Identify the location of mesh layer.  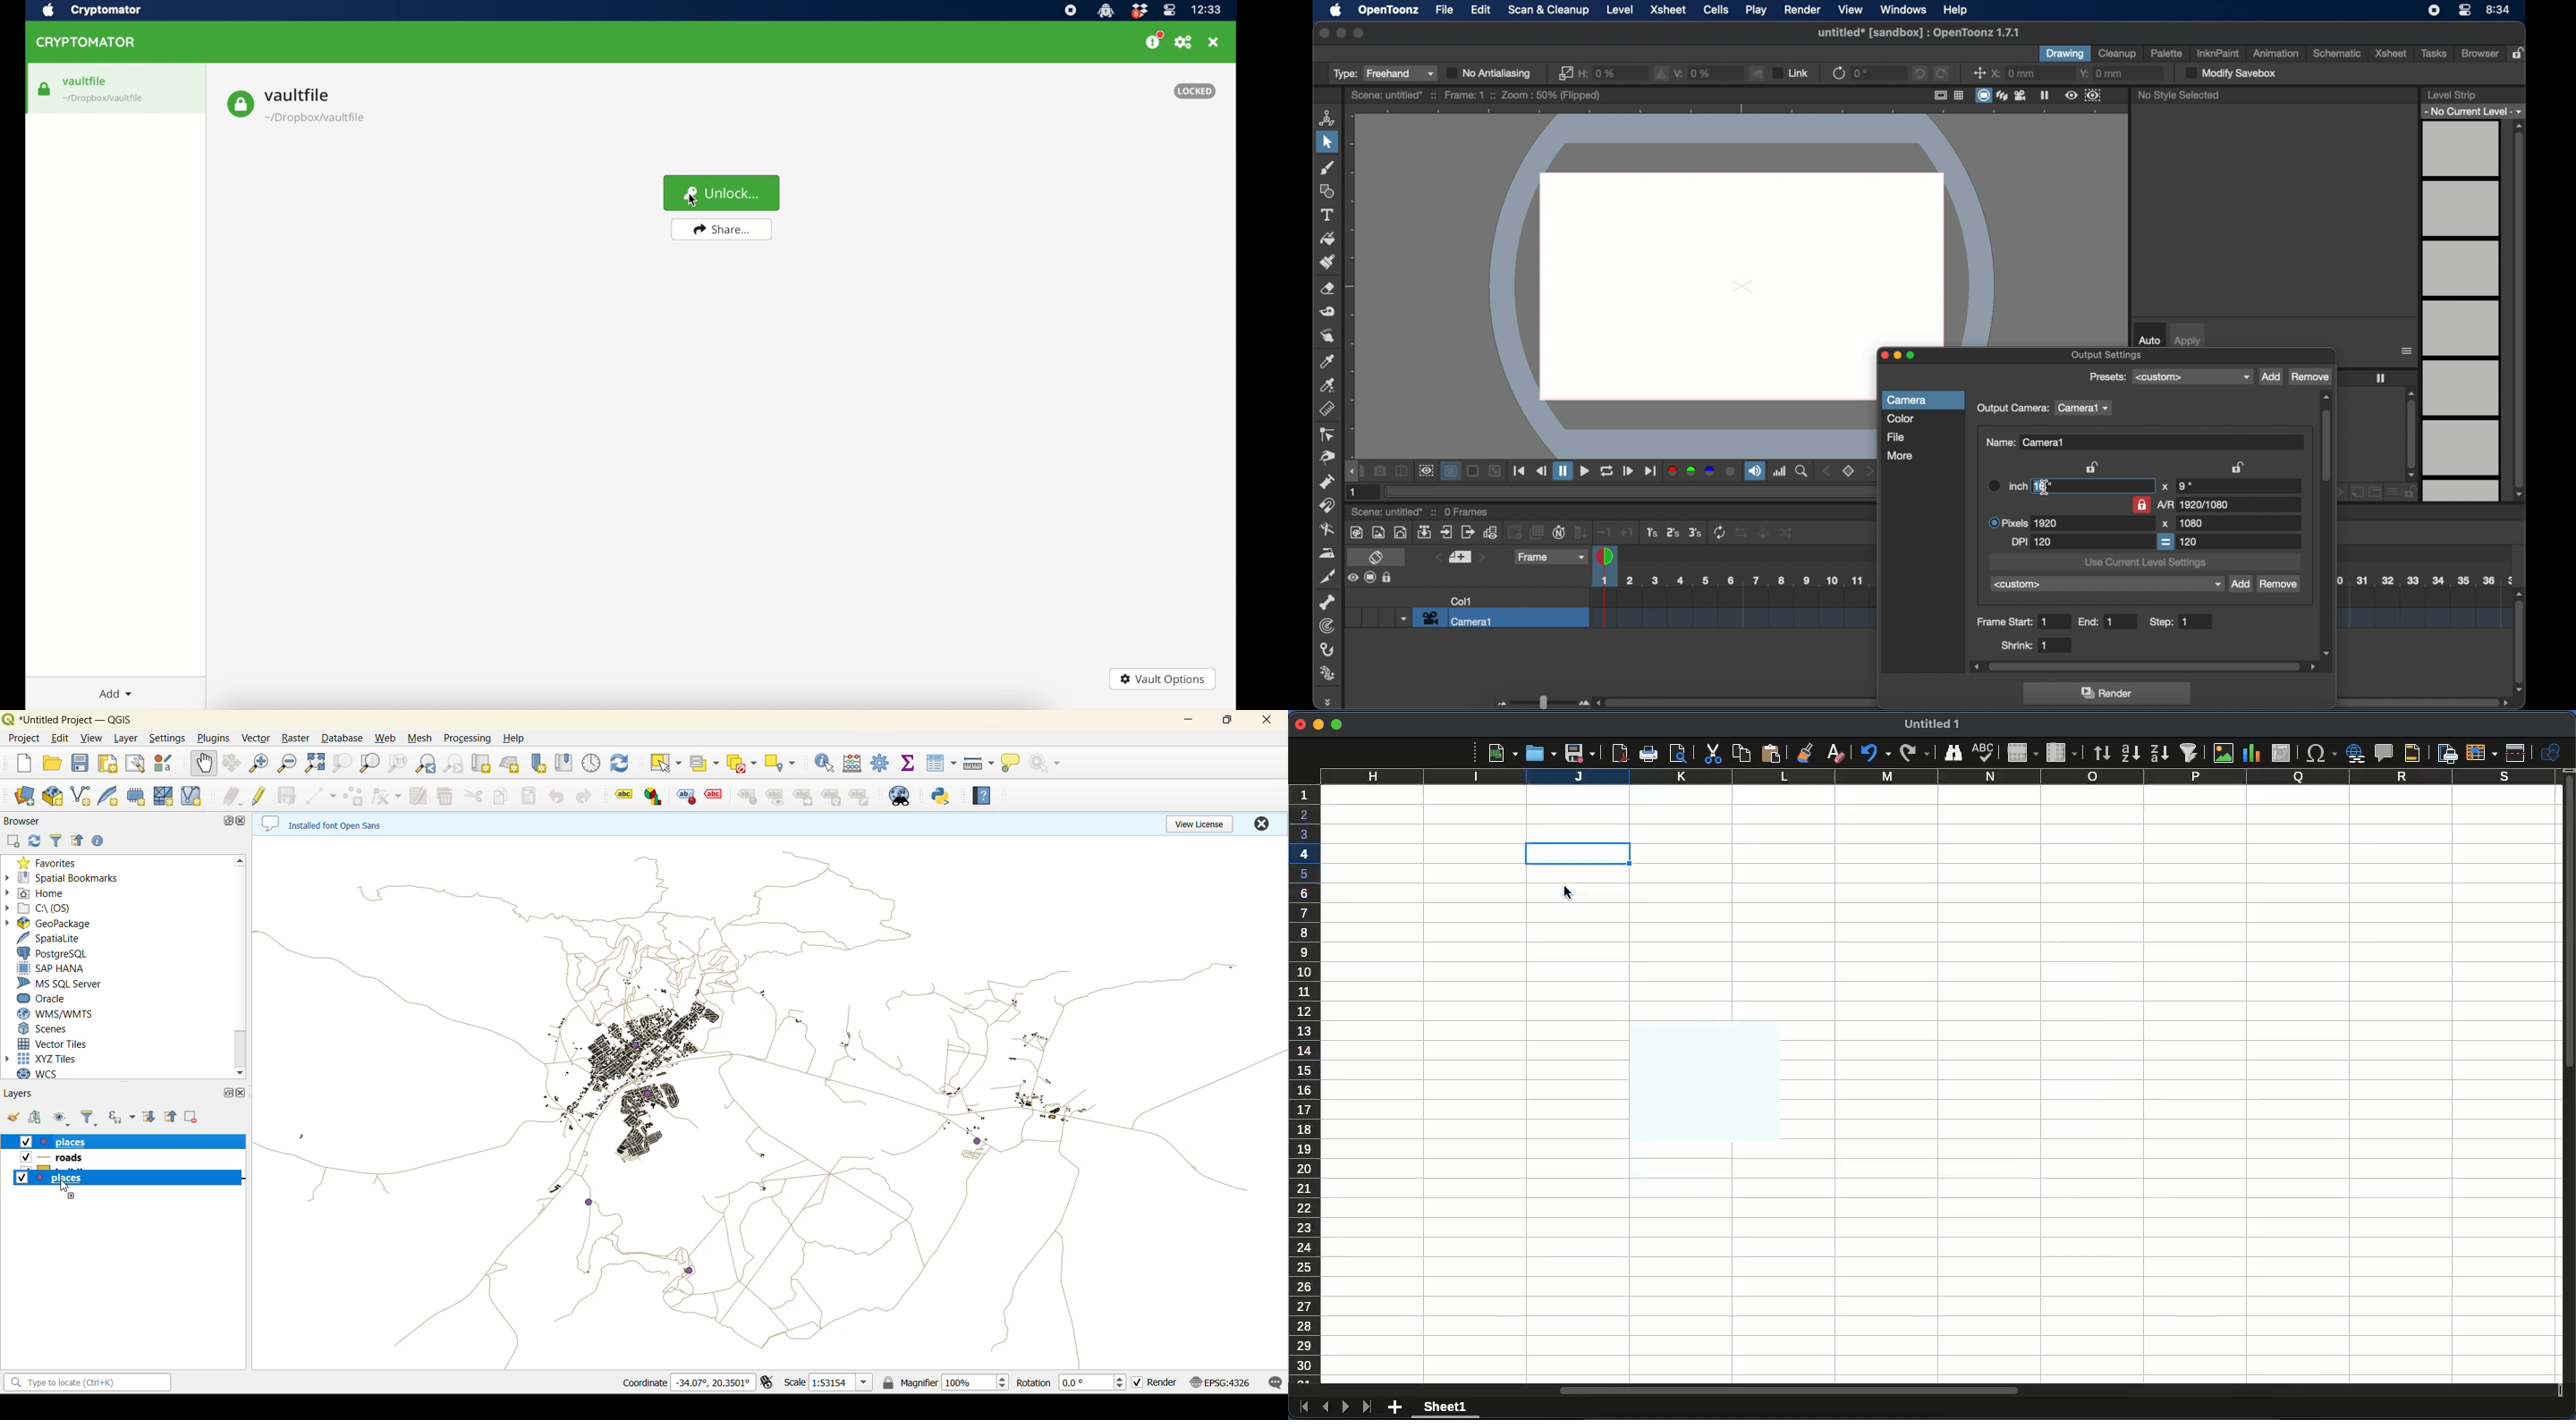
(167, 798).